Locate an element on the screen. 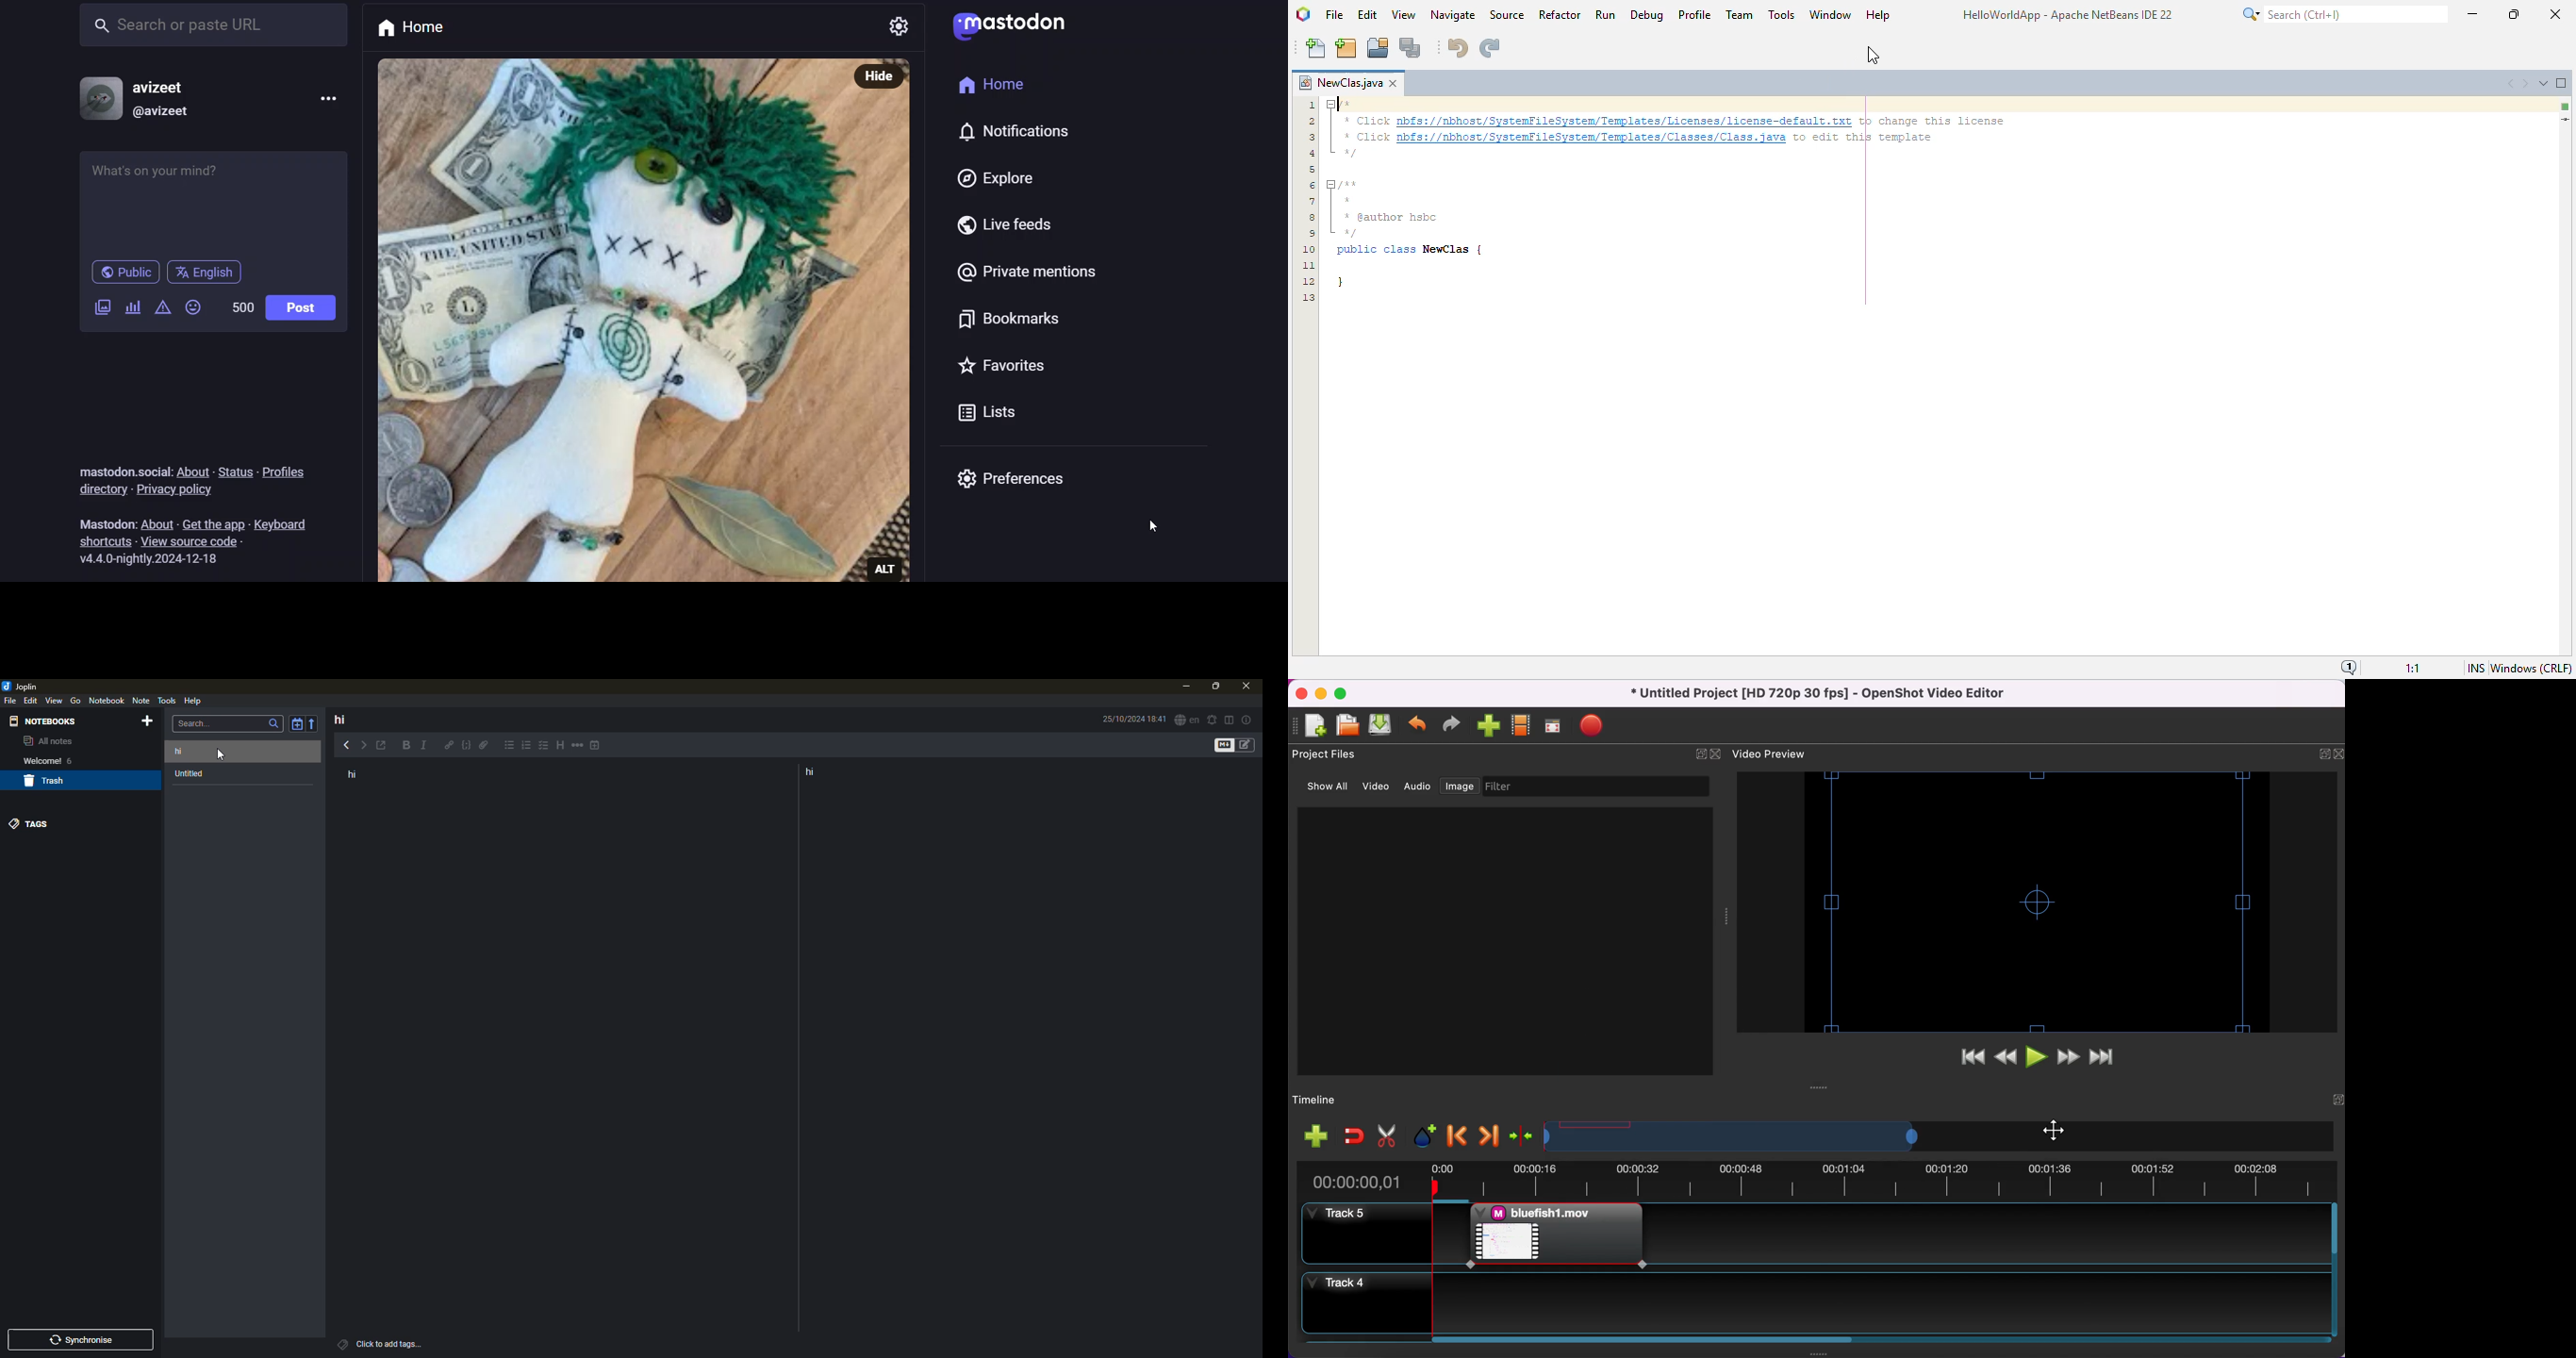  code is located at coordinates (465, 747).